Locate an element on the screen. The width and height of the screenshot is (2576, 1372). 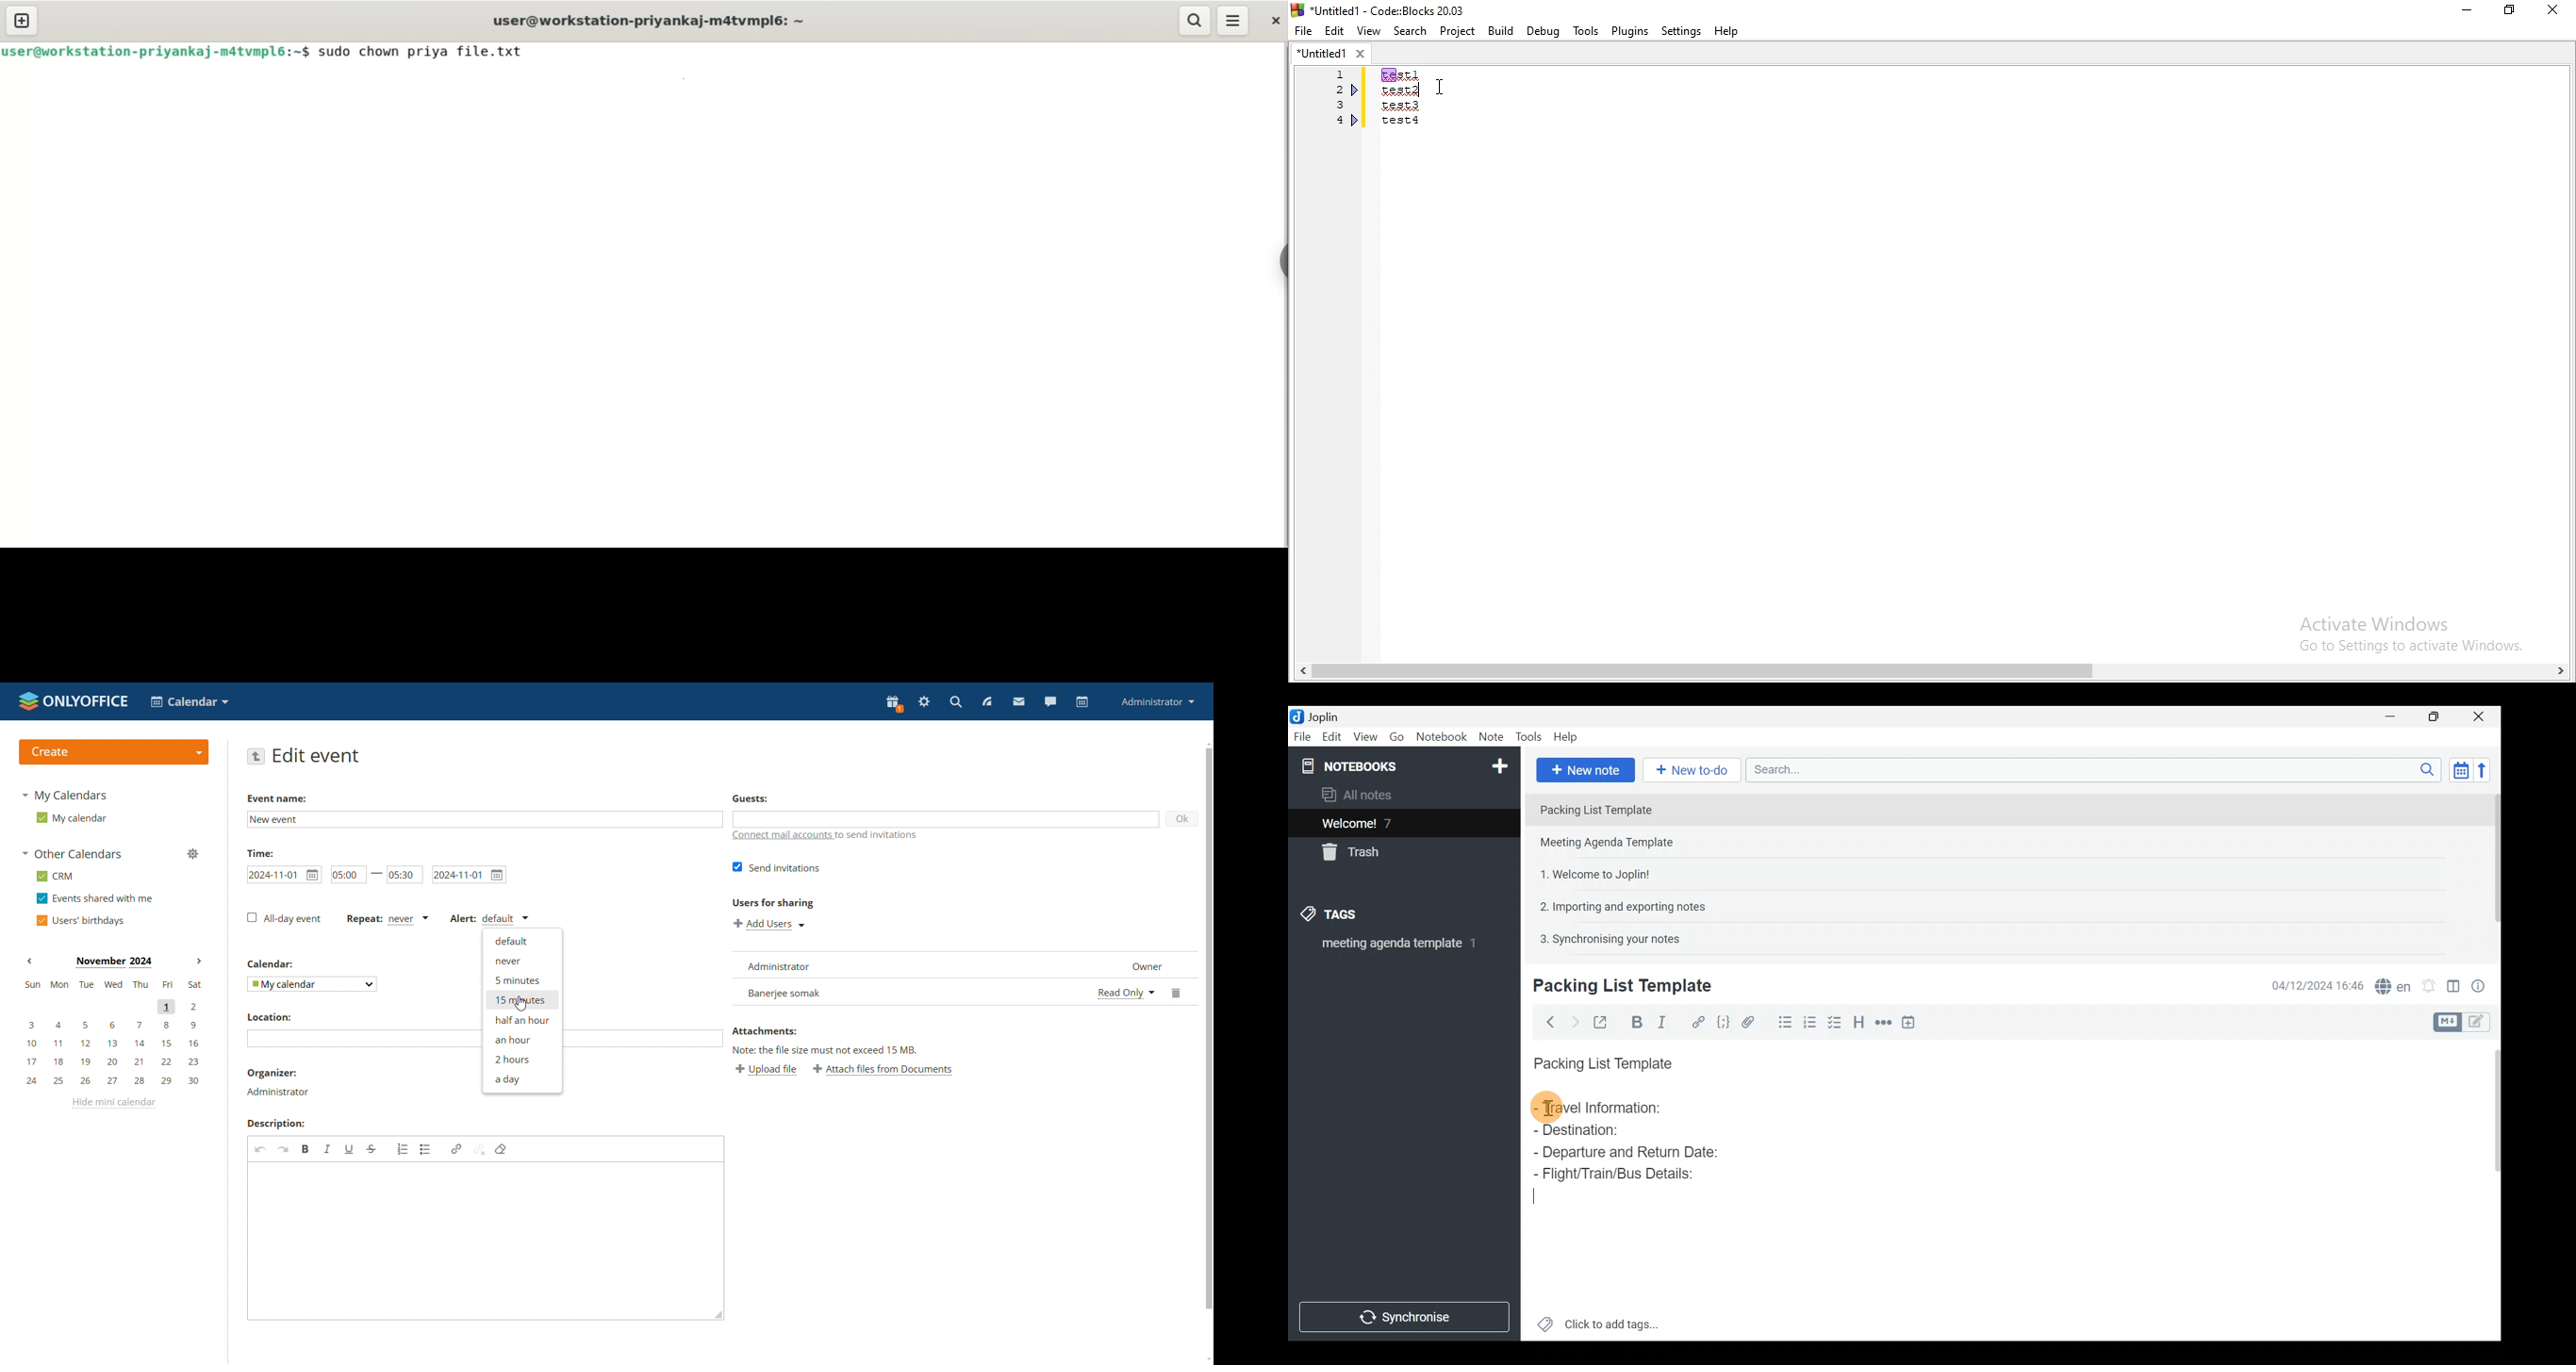
Code is located at coordinates (1723, 1021).